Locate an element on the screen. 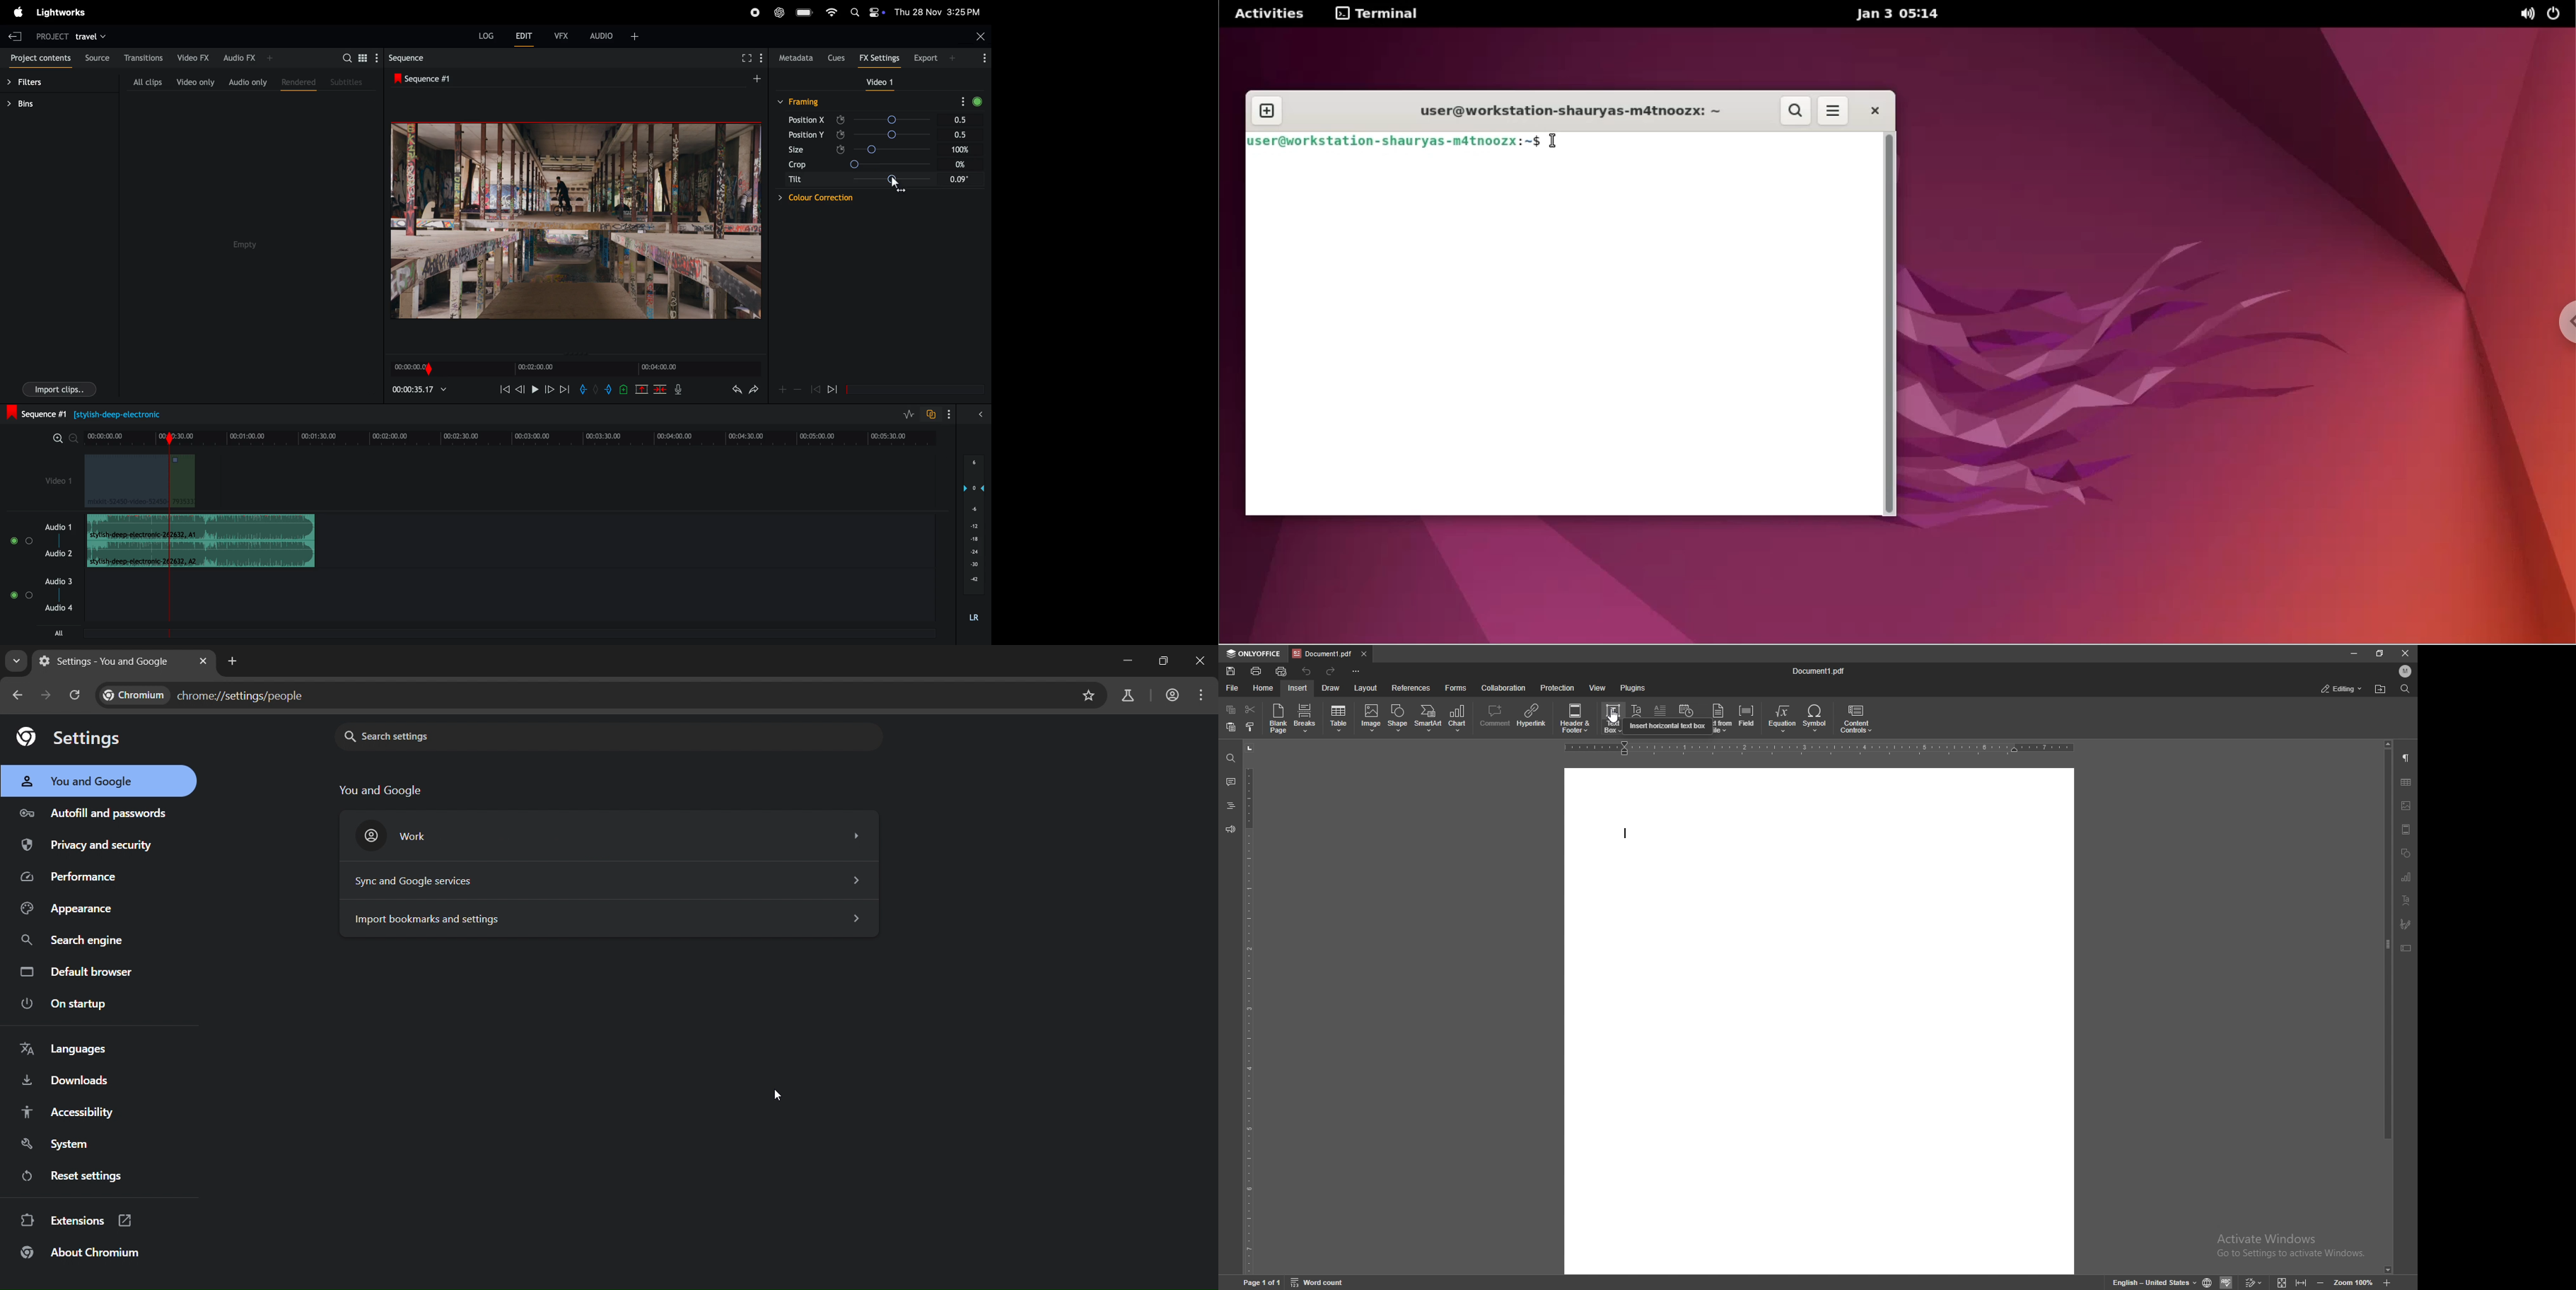  reset settings is located at coordinates (96, 1176).